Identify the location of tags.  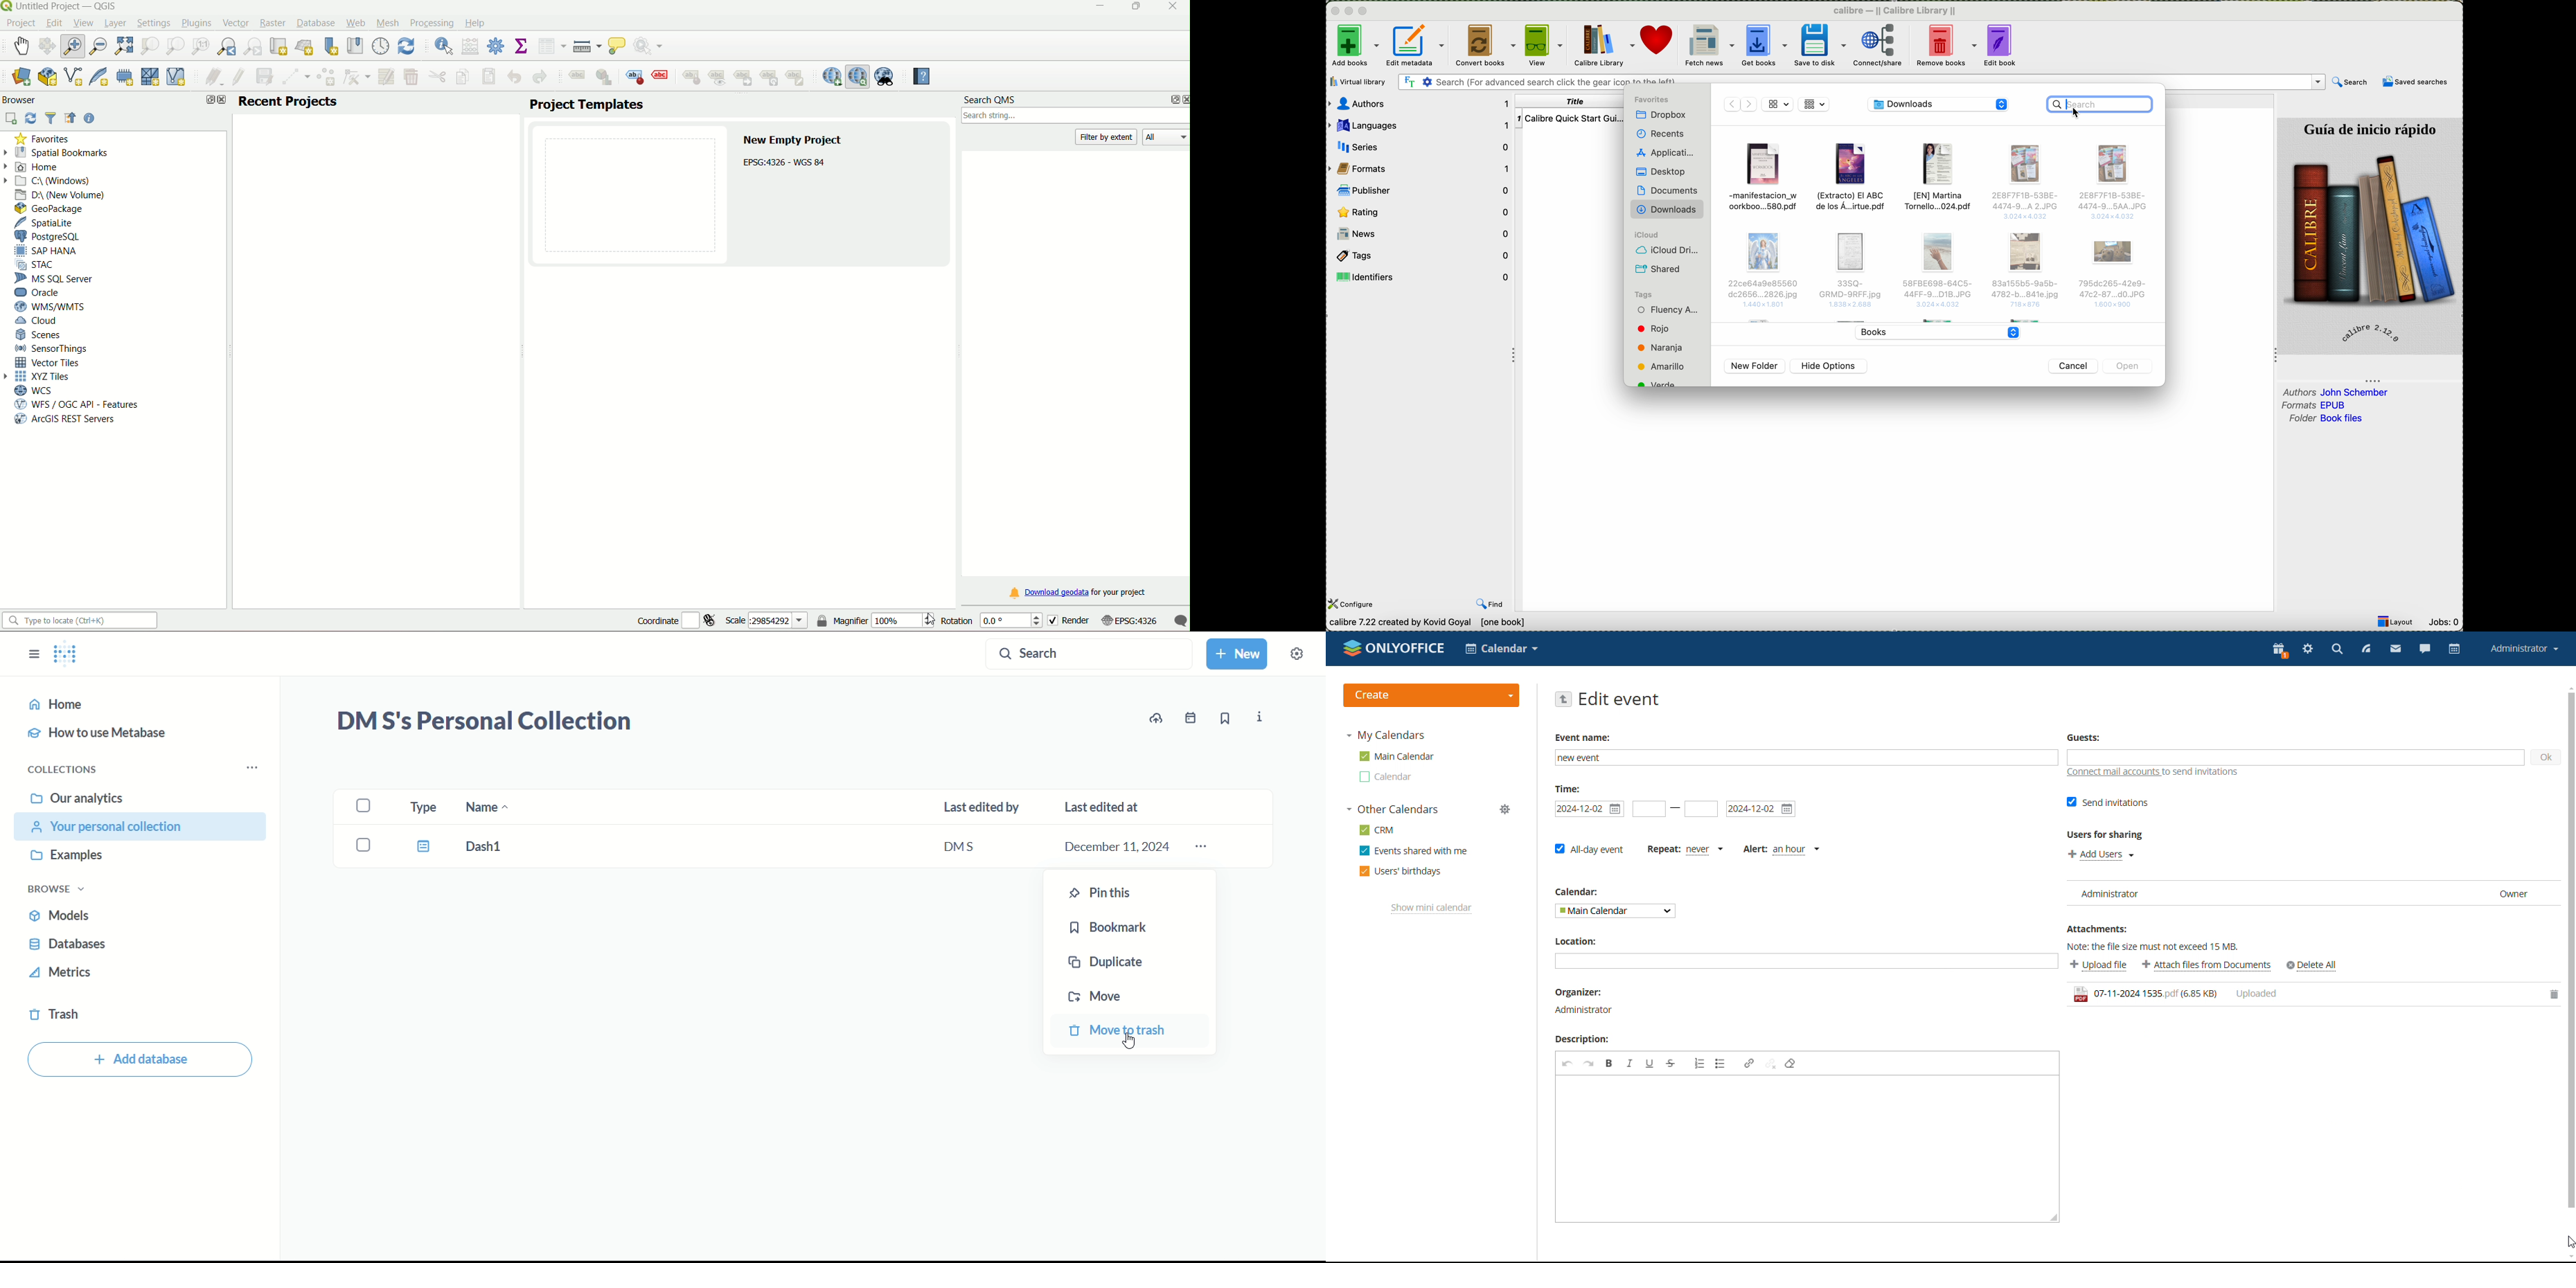
(1643, 294).